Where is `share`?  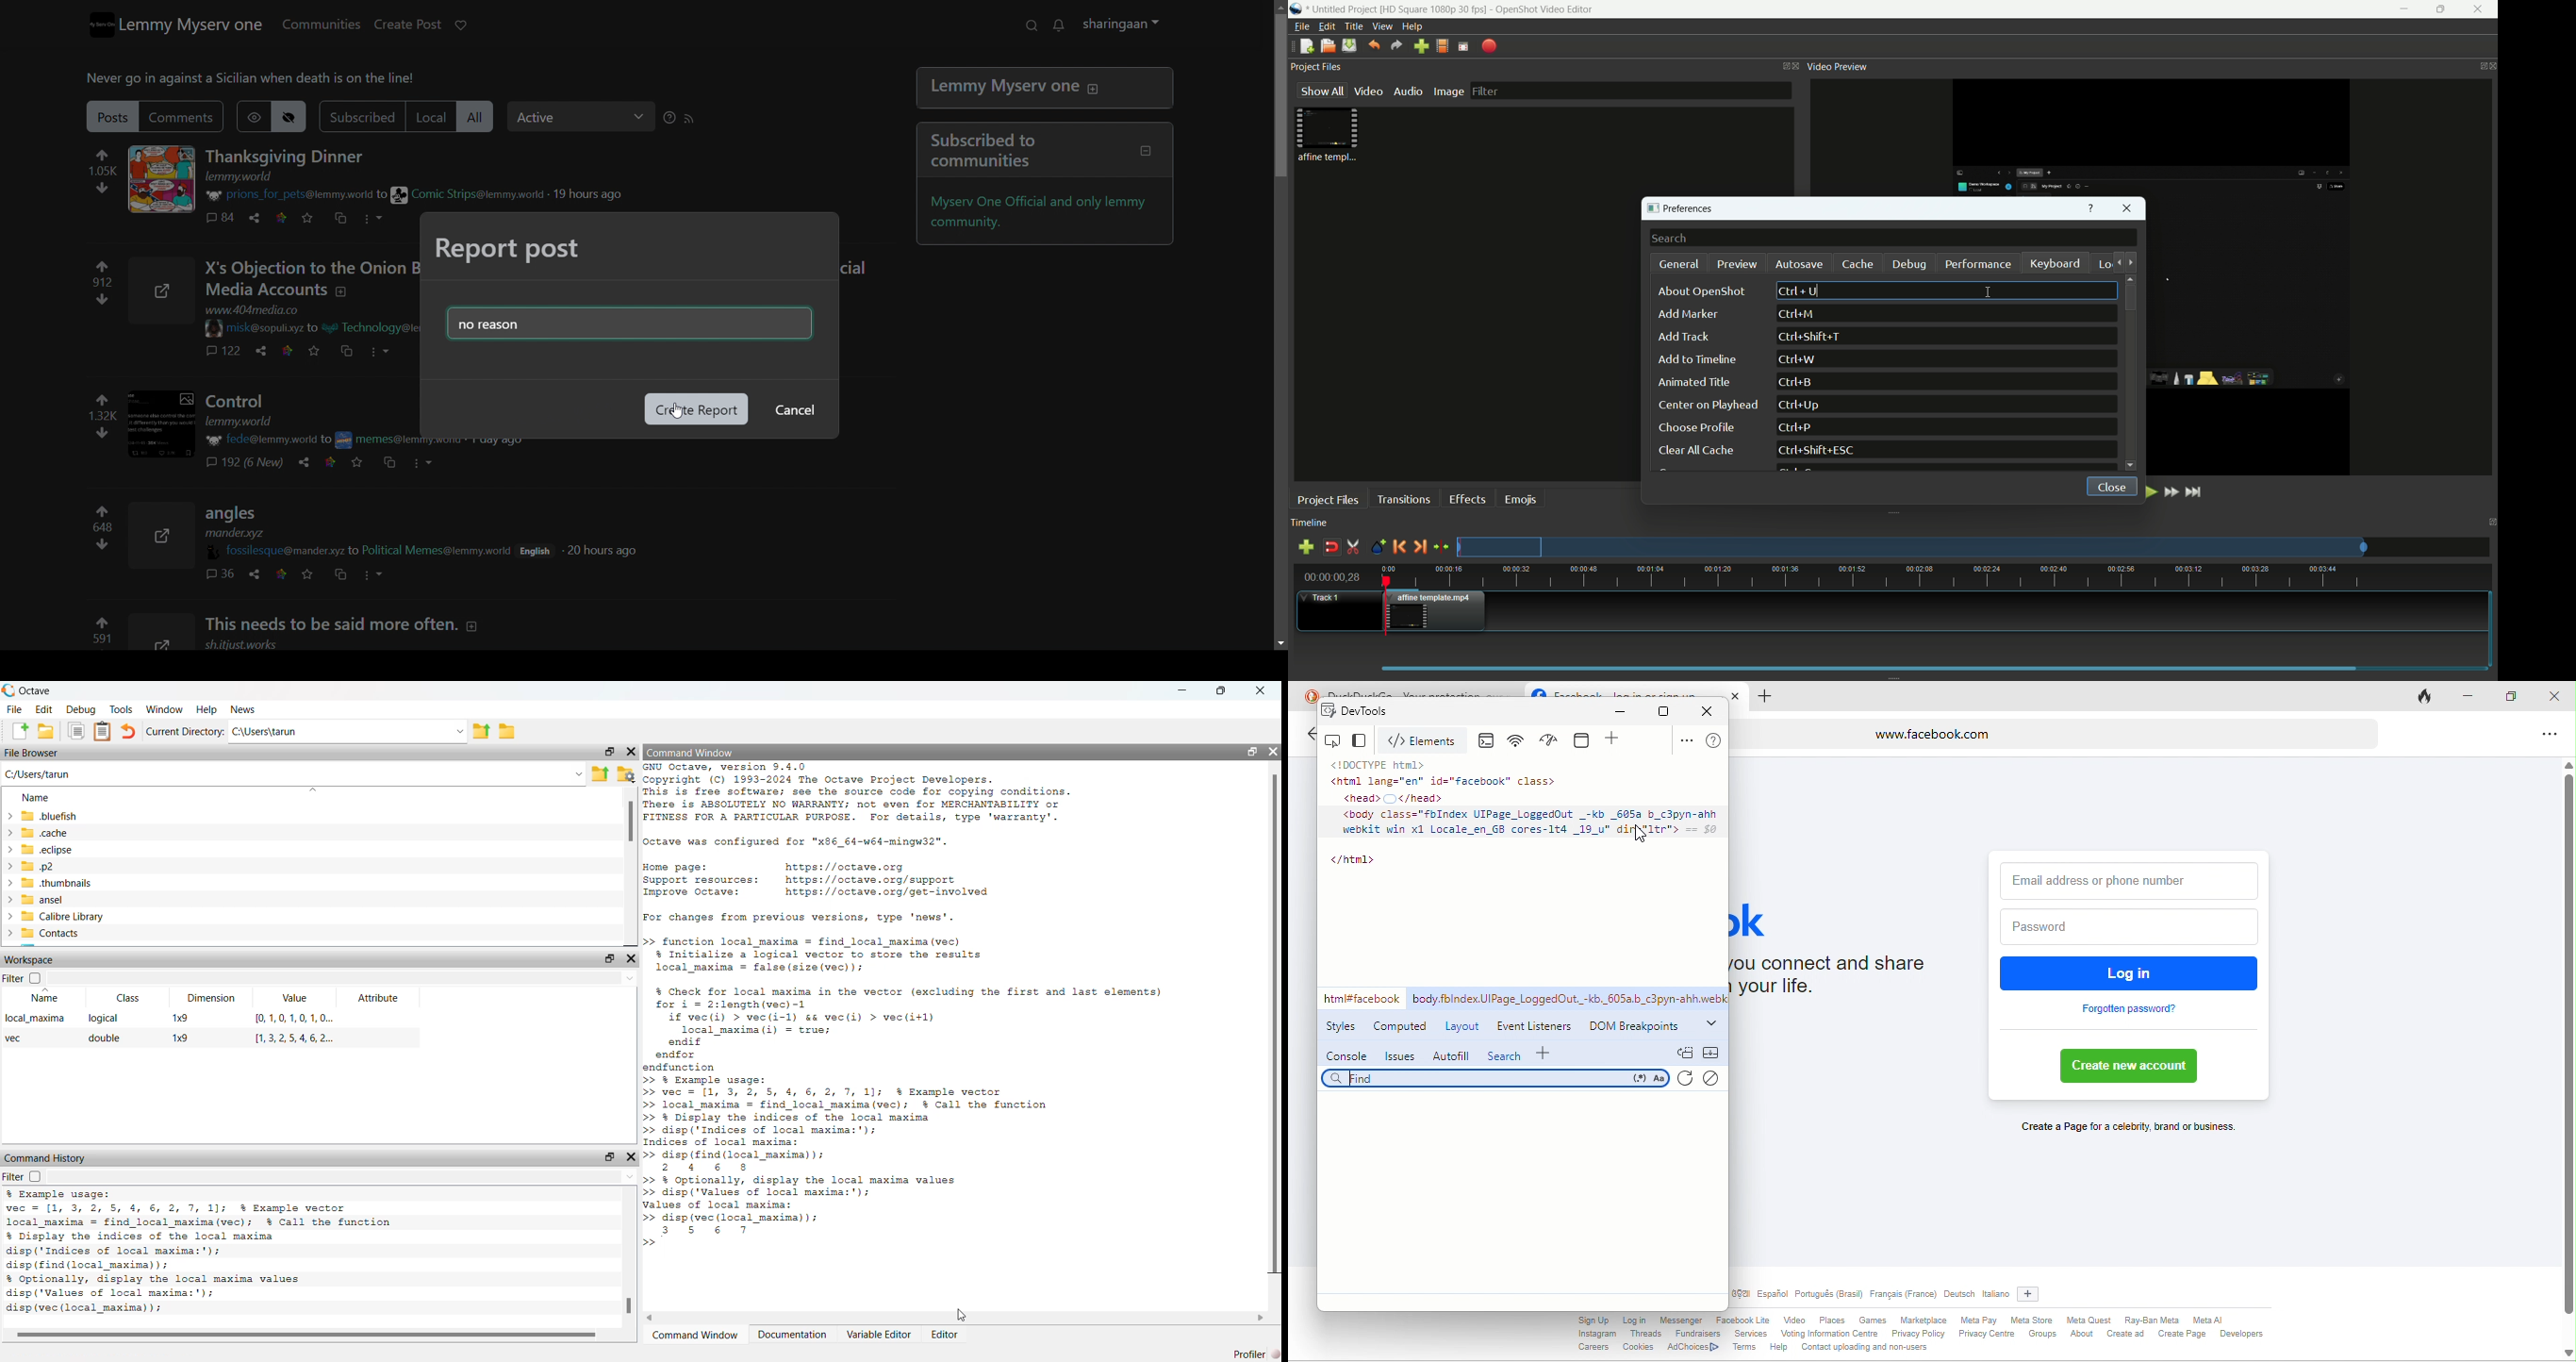 share is located at coordinates (262, 217).